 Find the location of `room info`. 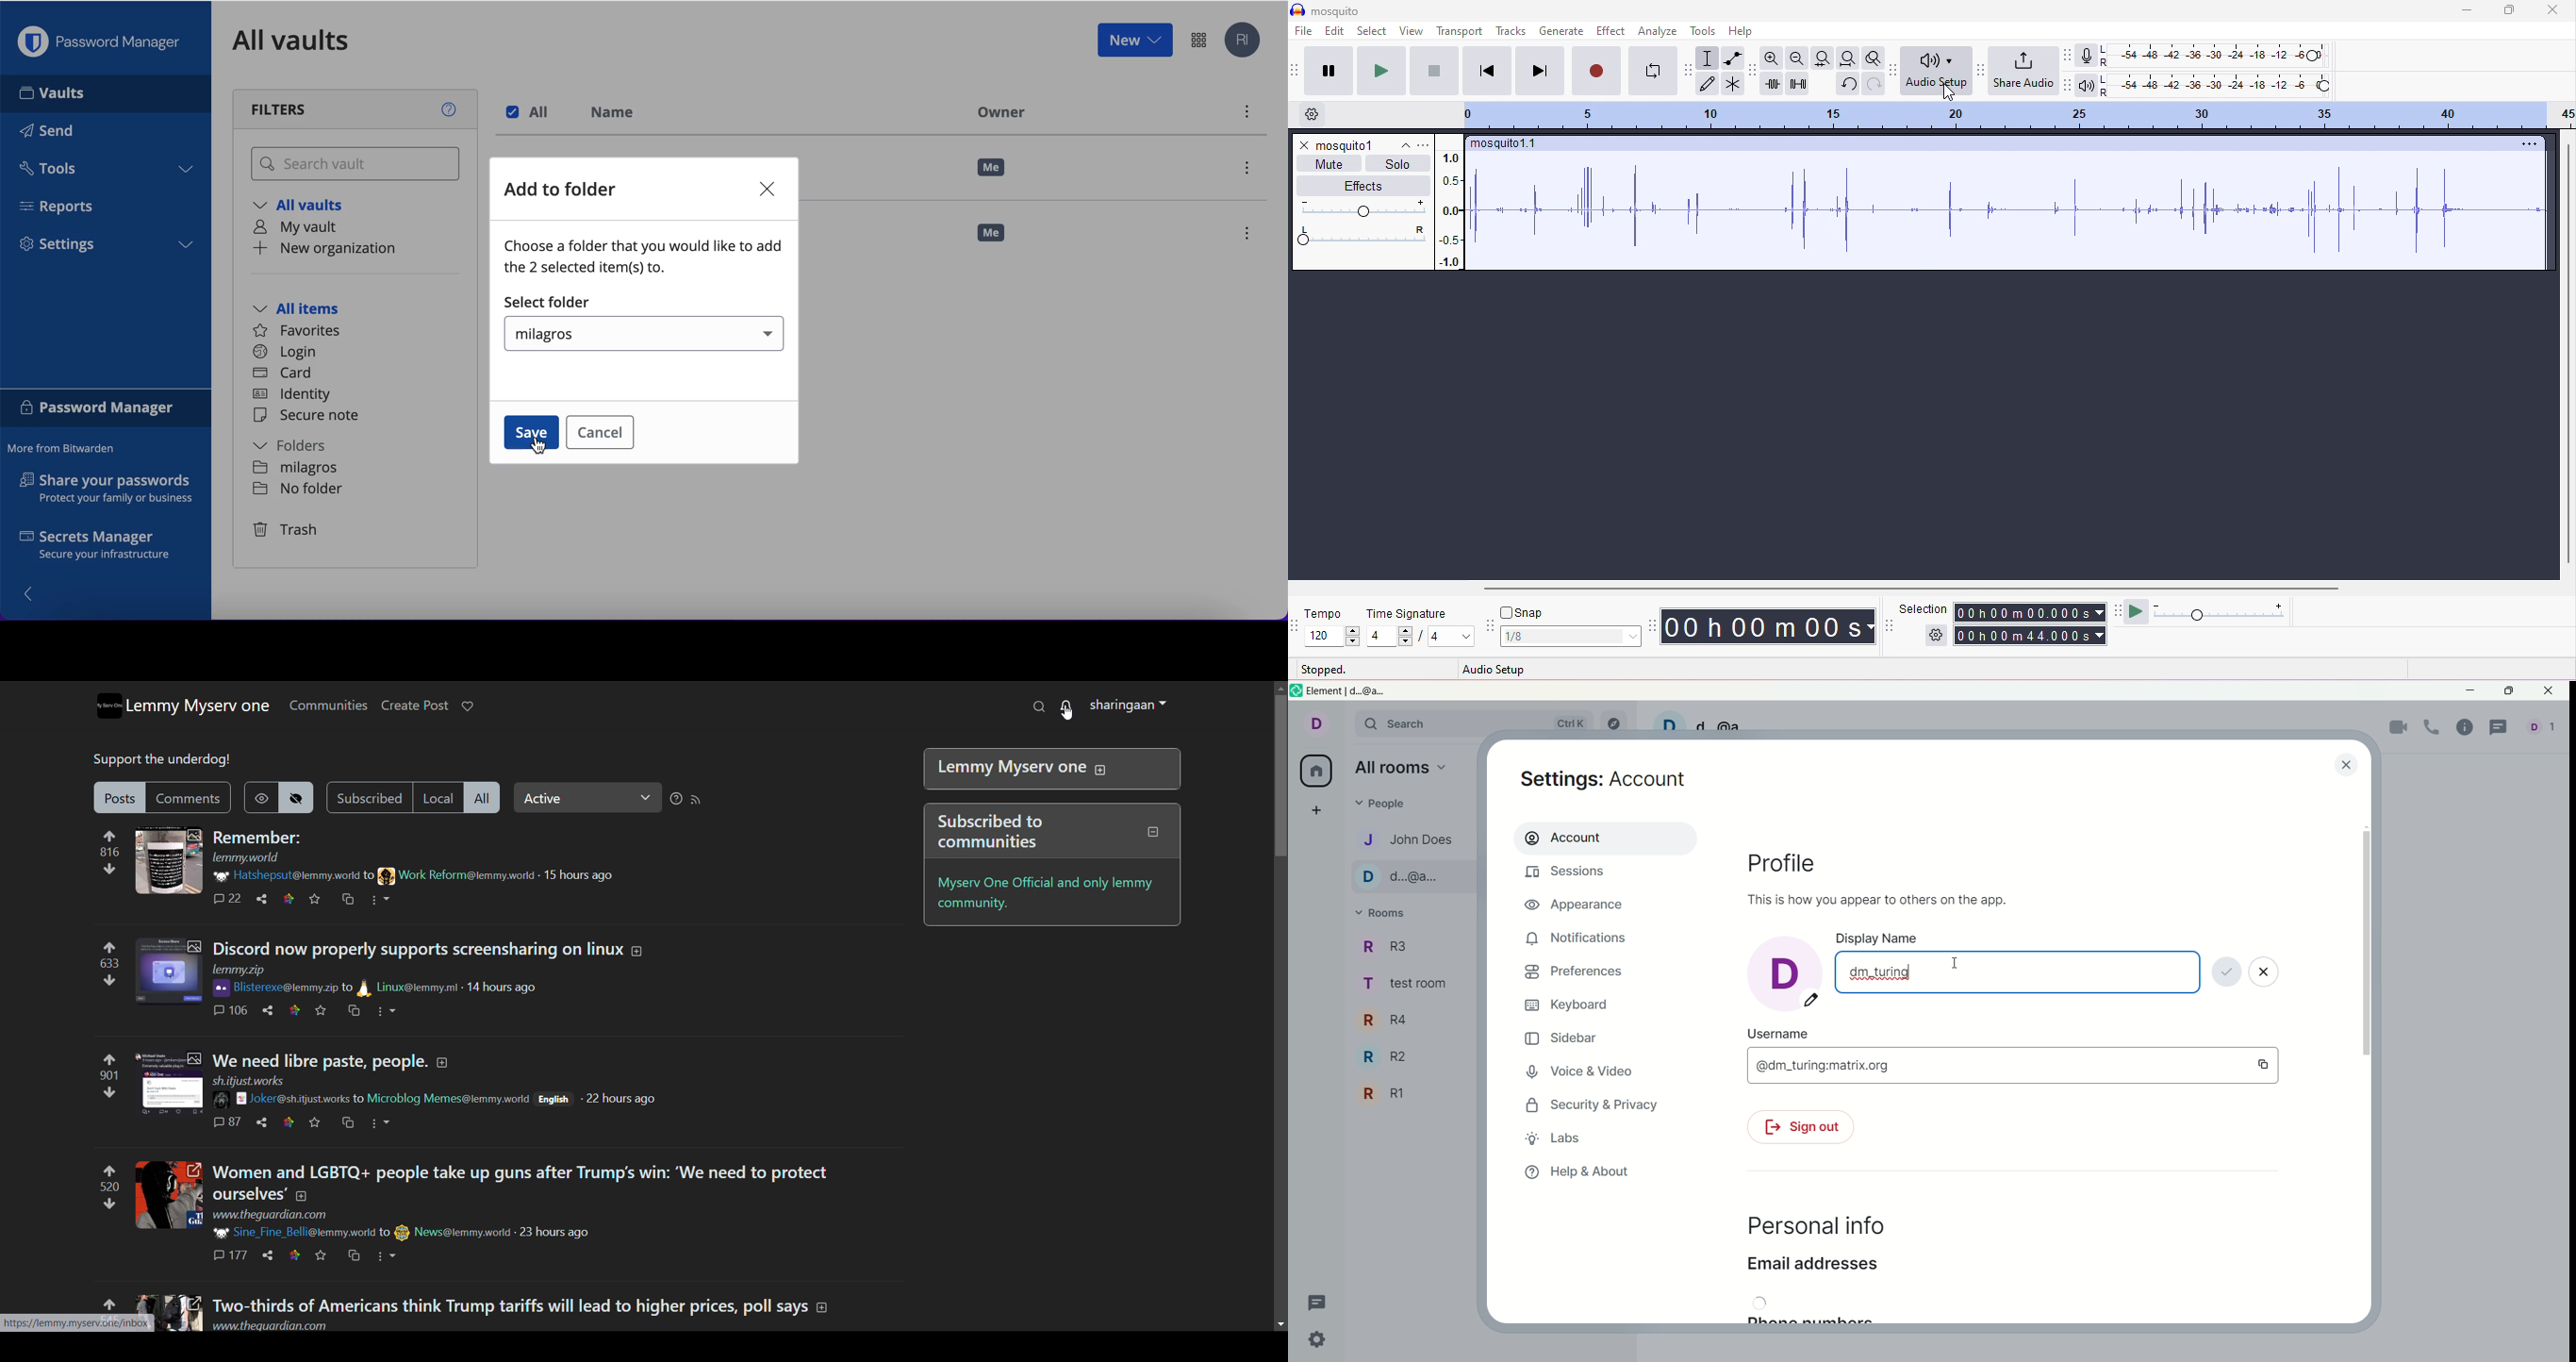

room info is located at coordinates (2469, 726).